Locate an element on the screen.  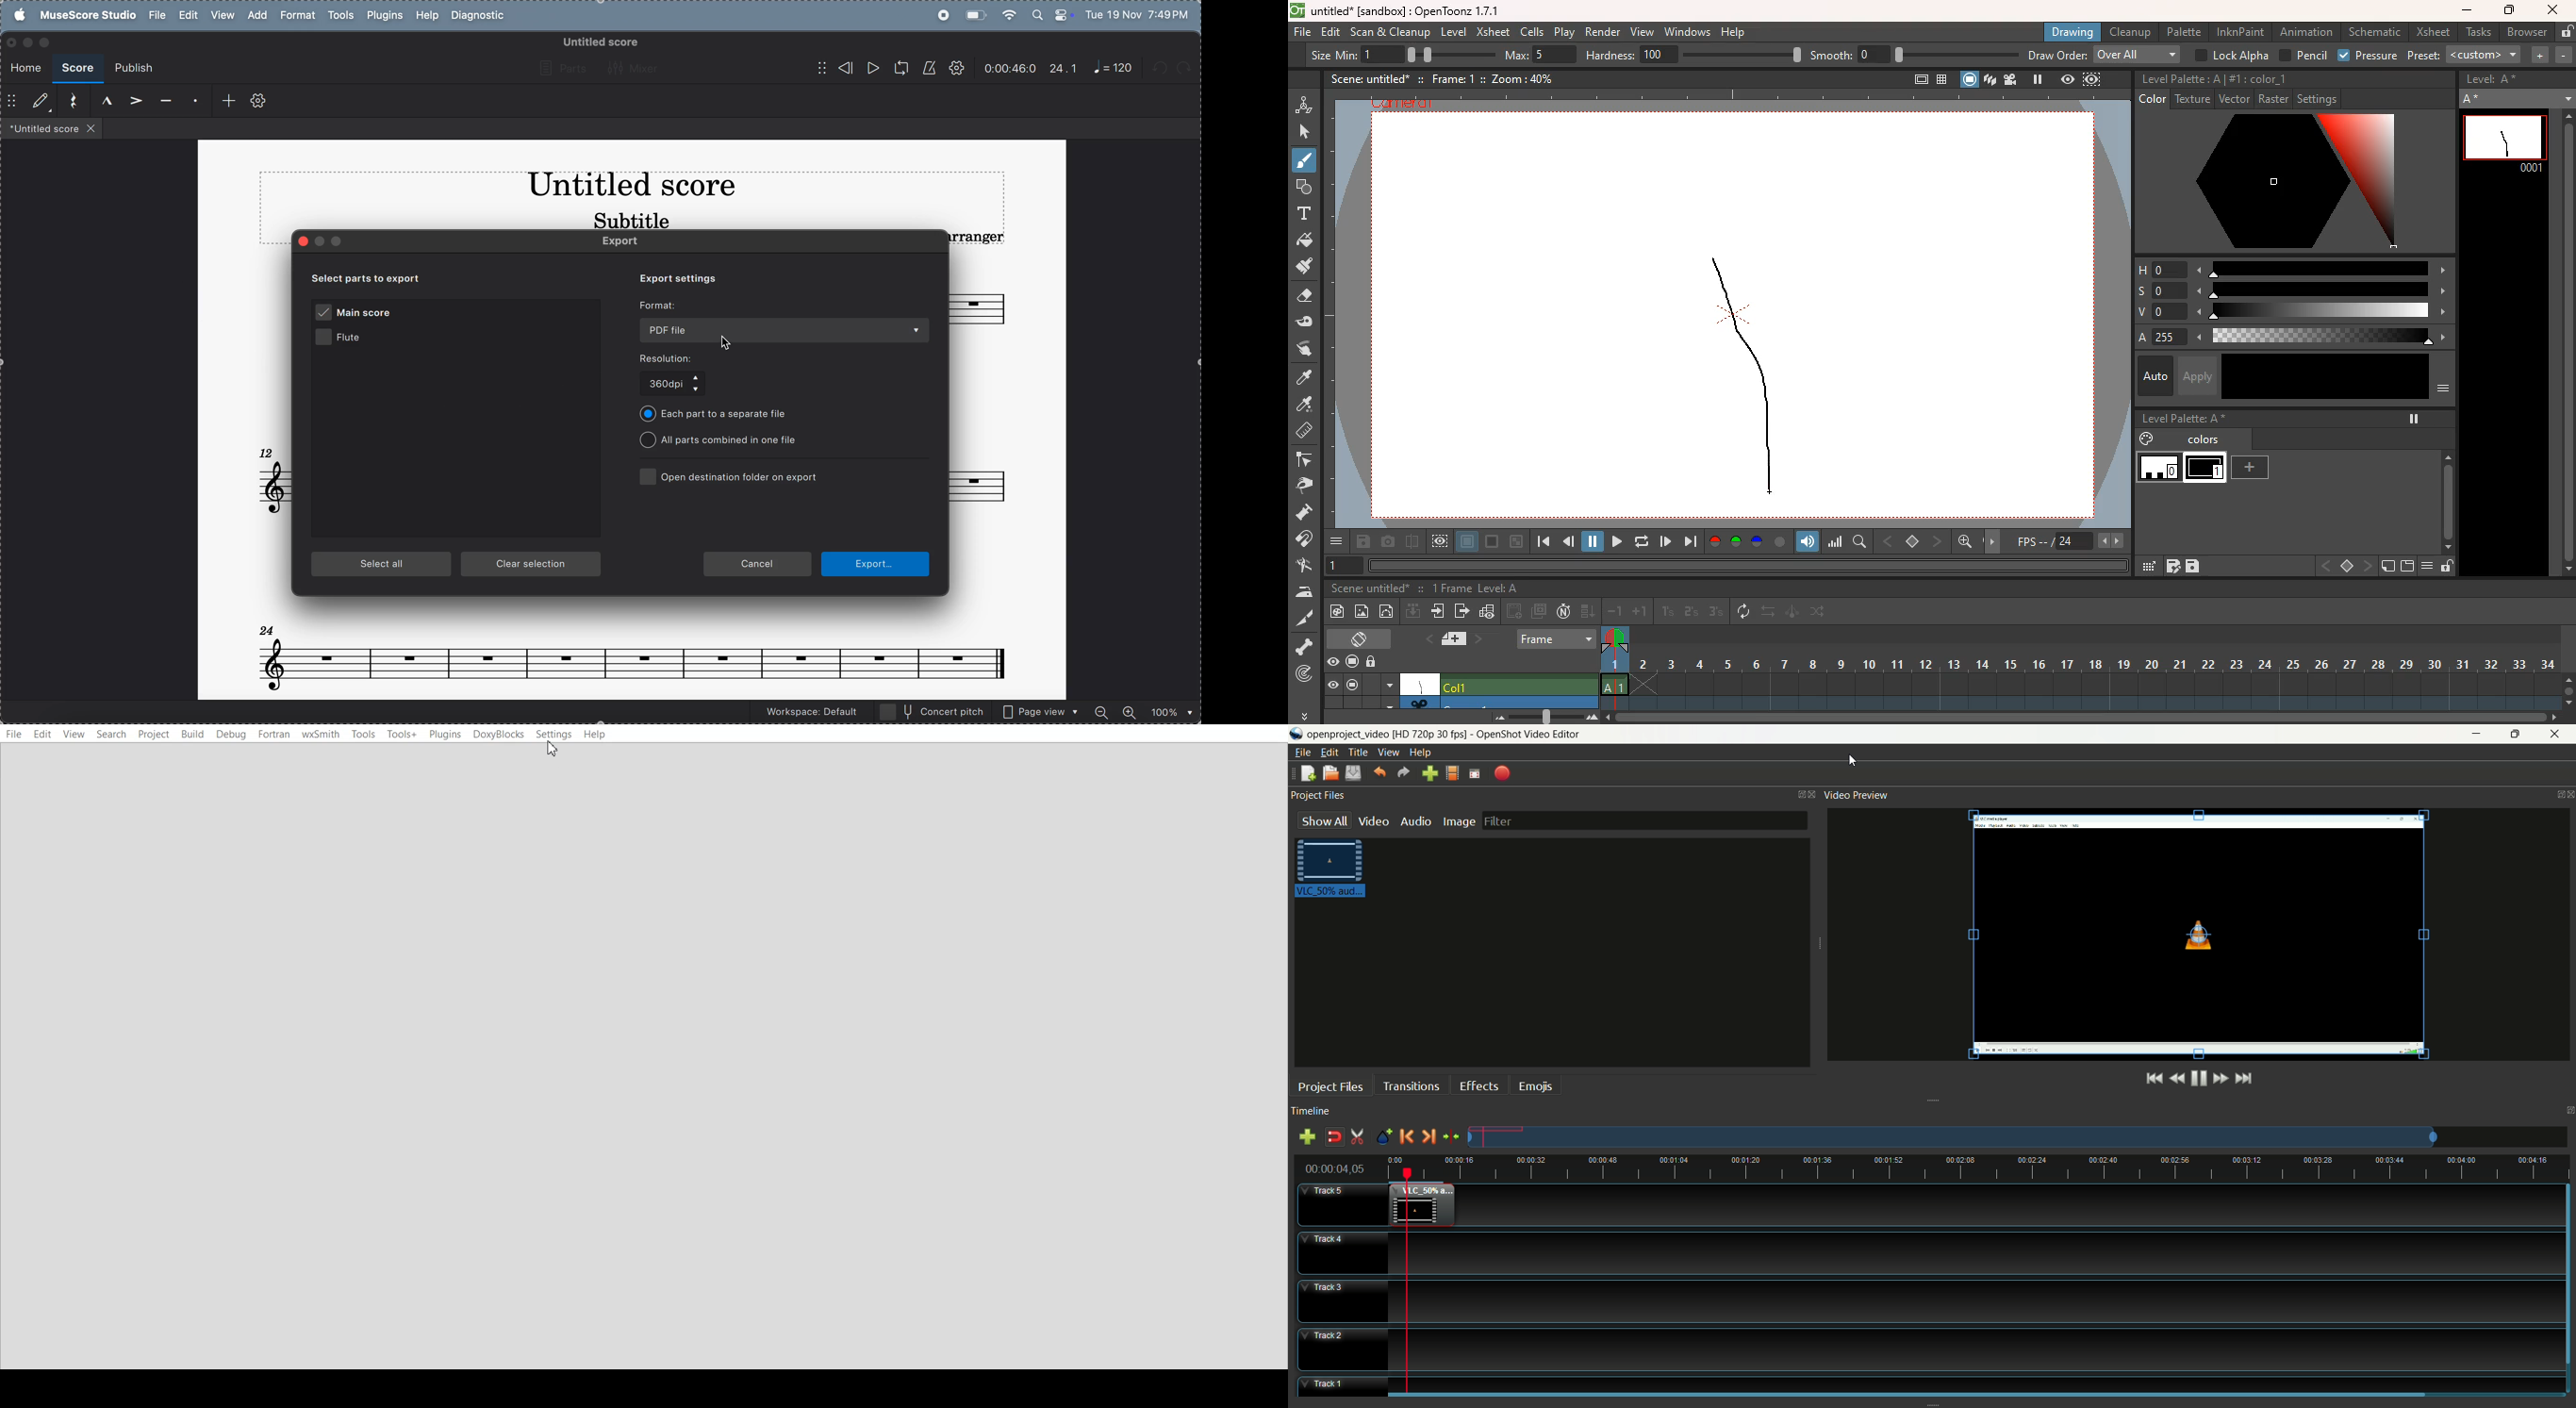
select parts to exports is located at coordinates (377, 277).